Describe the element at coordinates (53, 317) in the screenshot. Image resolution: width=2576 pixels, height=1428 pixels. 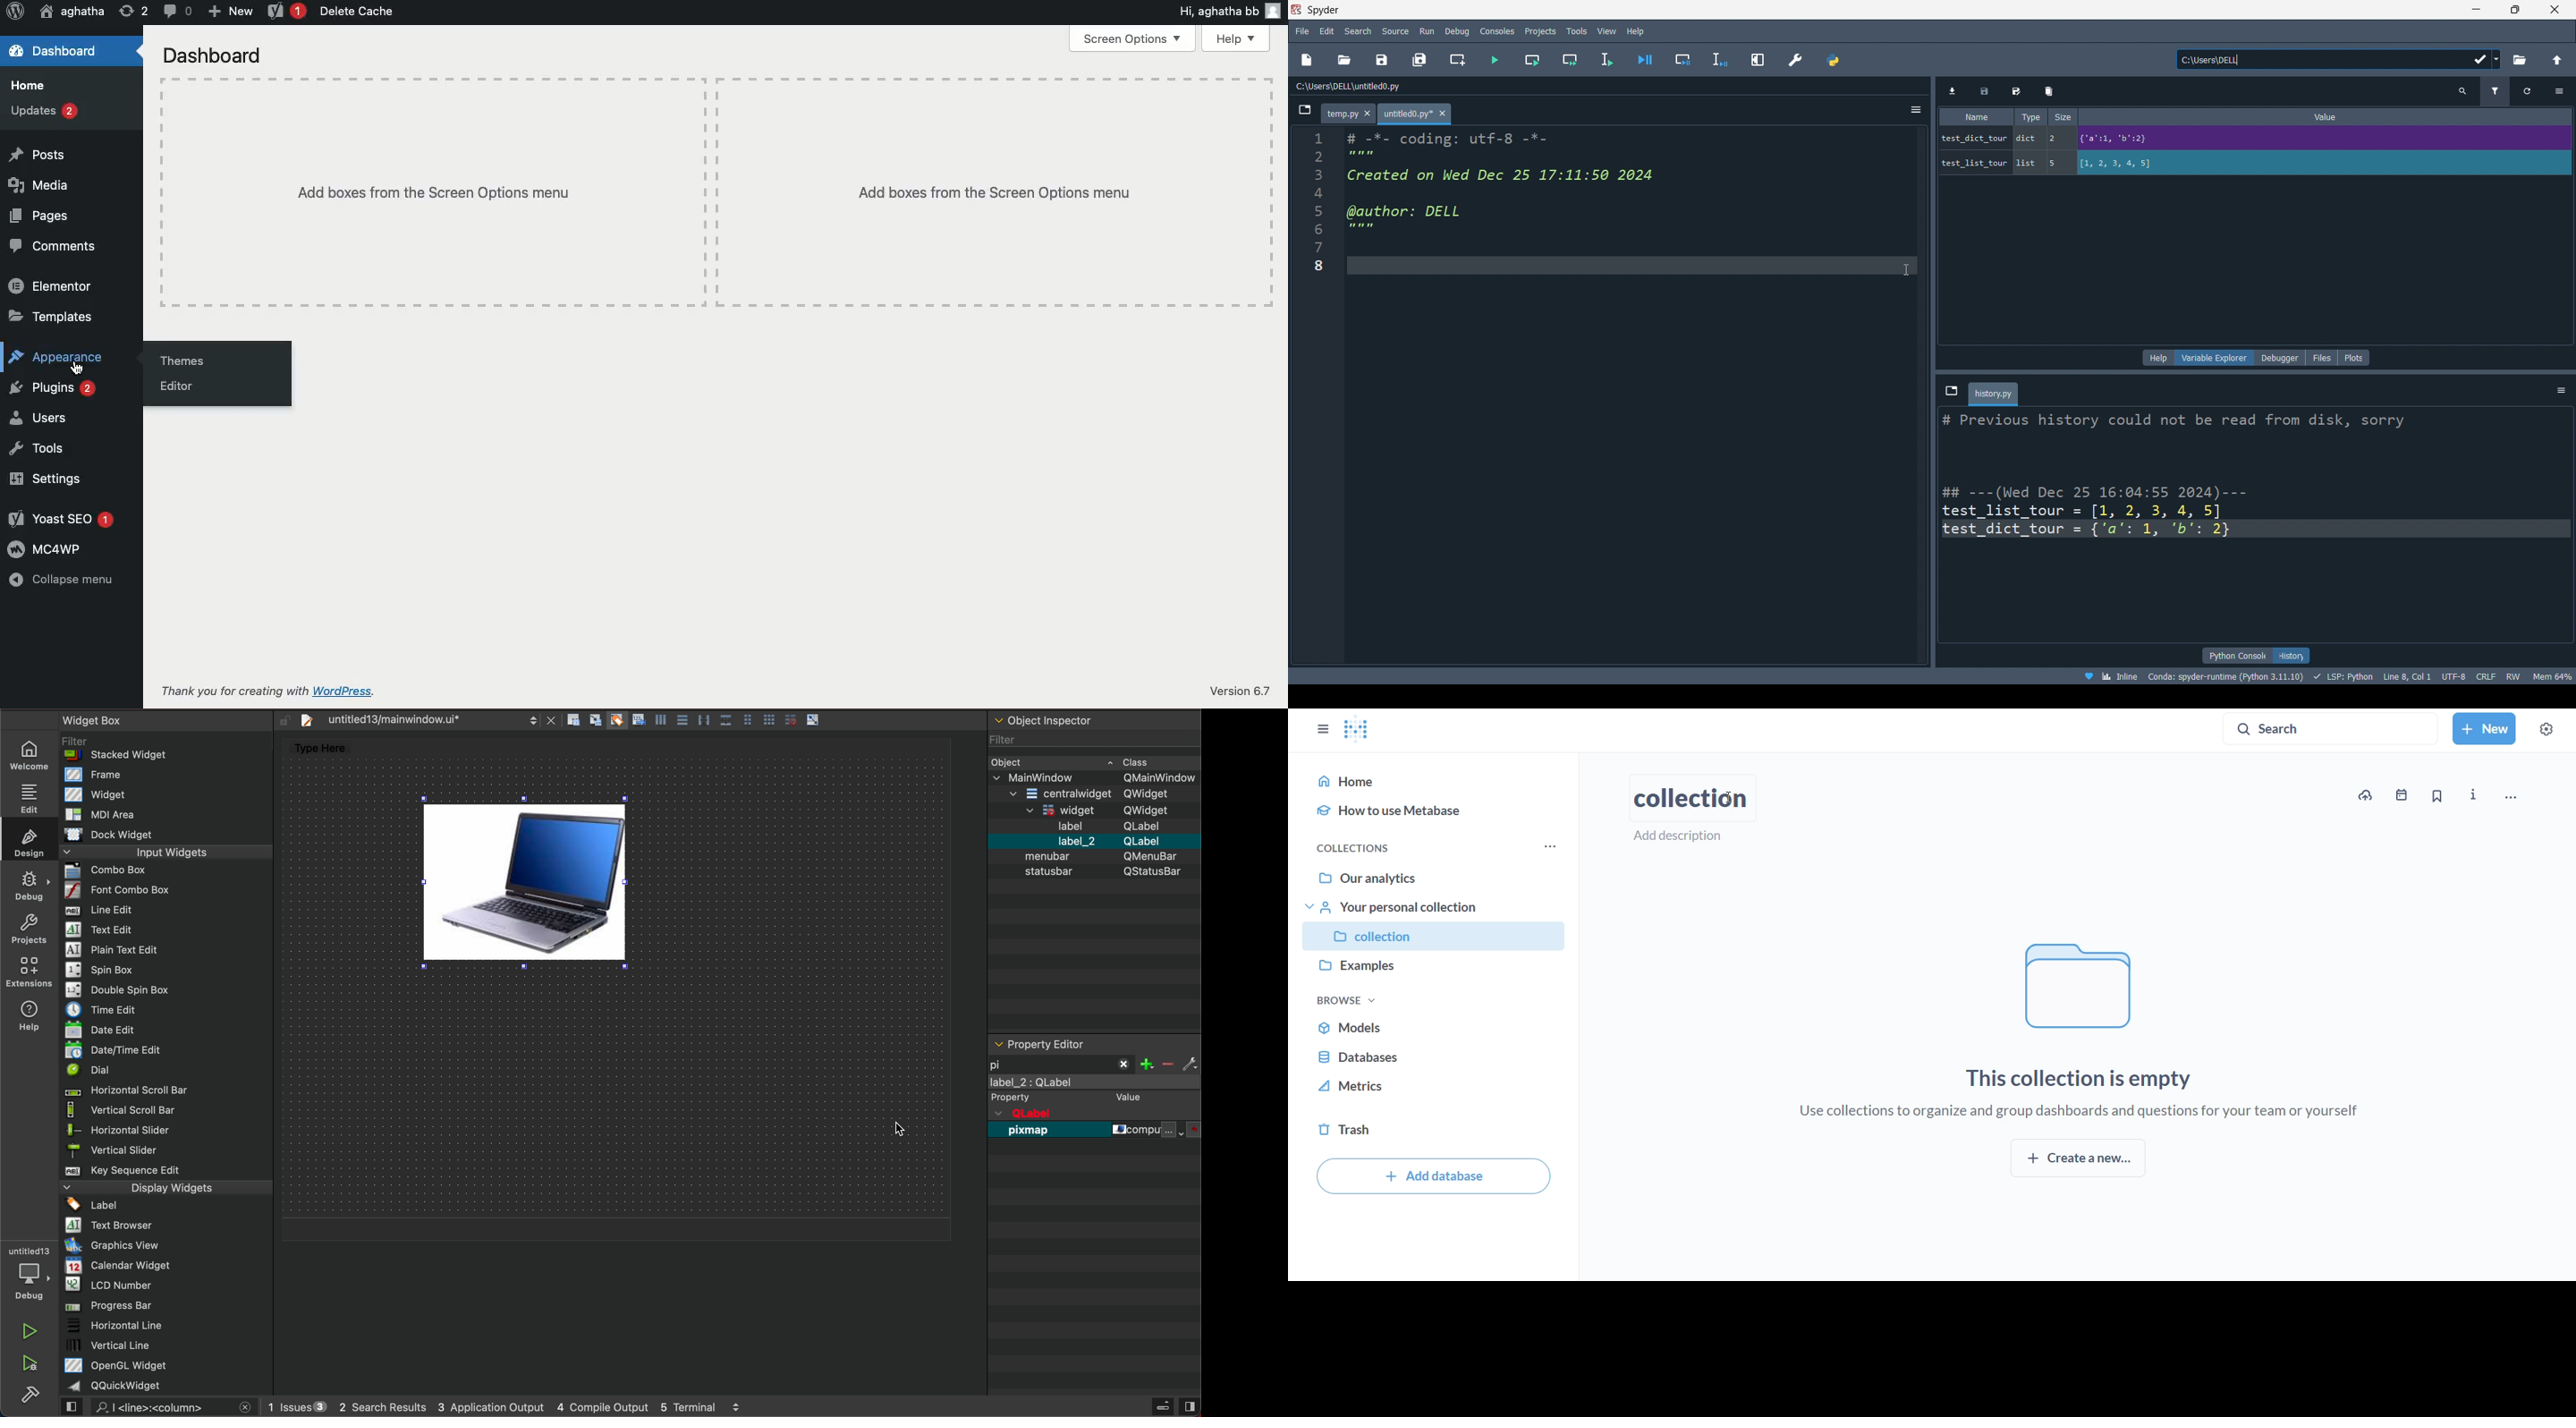
I see `Templates` at that location.